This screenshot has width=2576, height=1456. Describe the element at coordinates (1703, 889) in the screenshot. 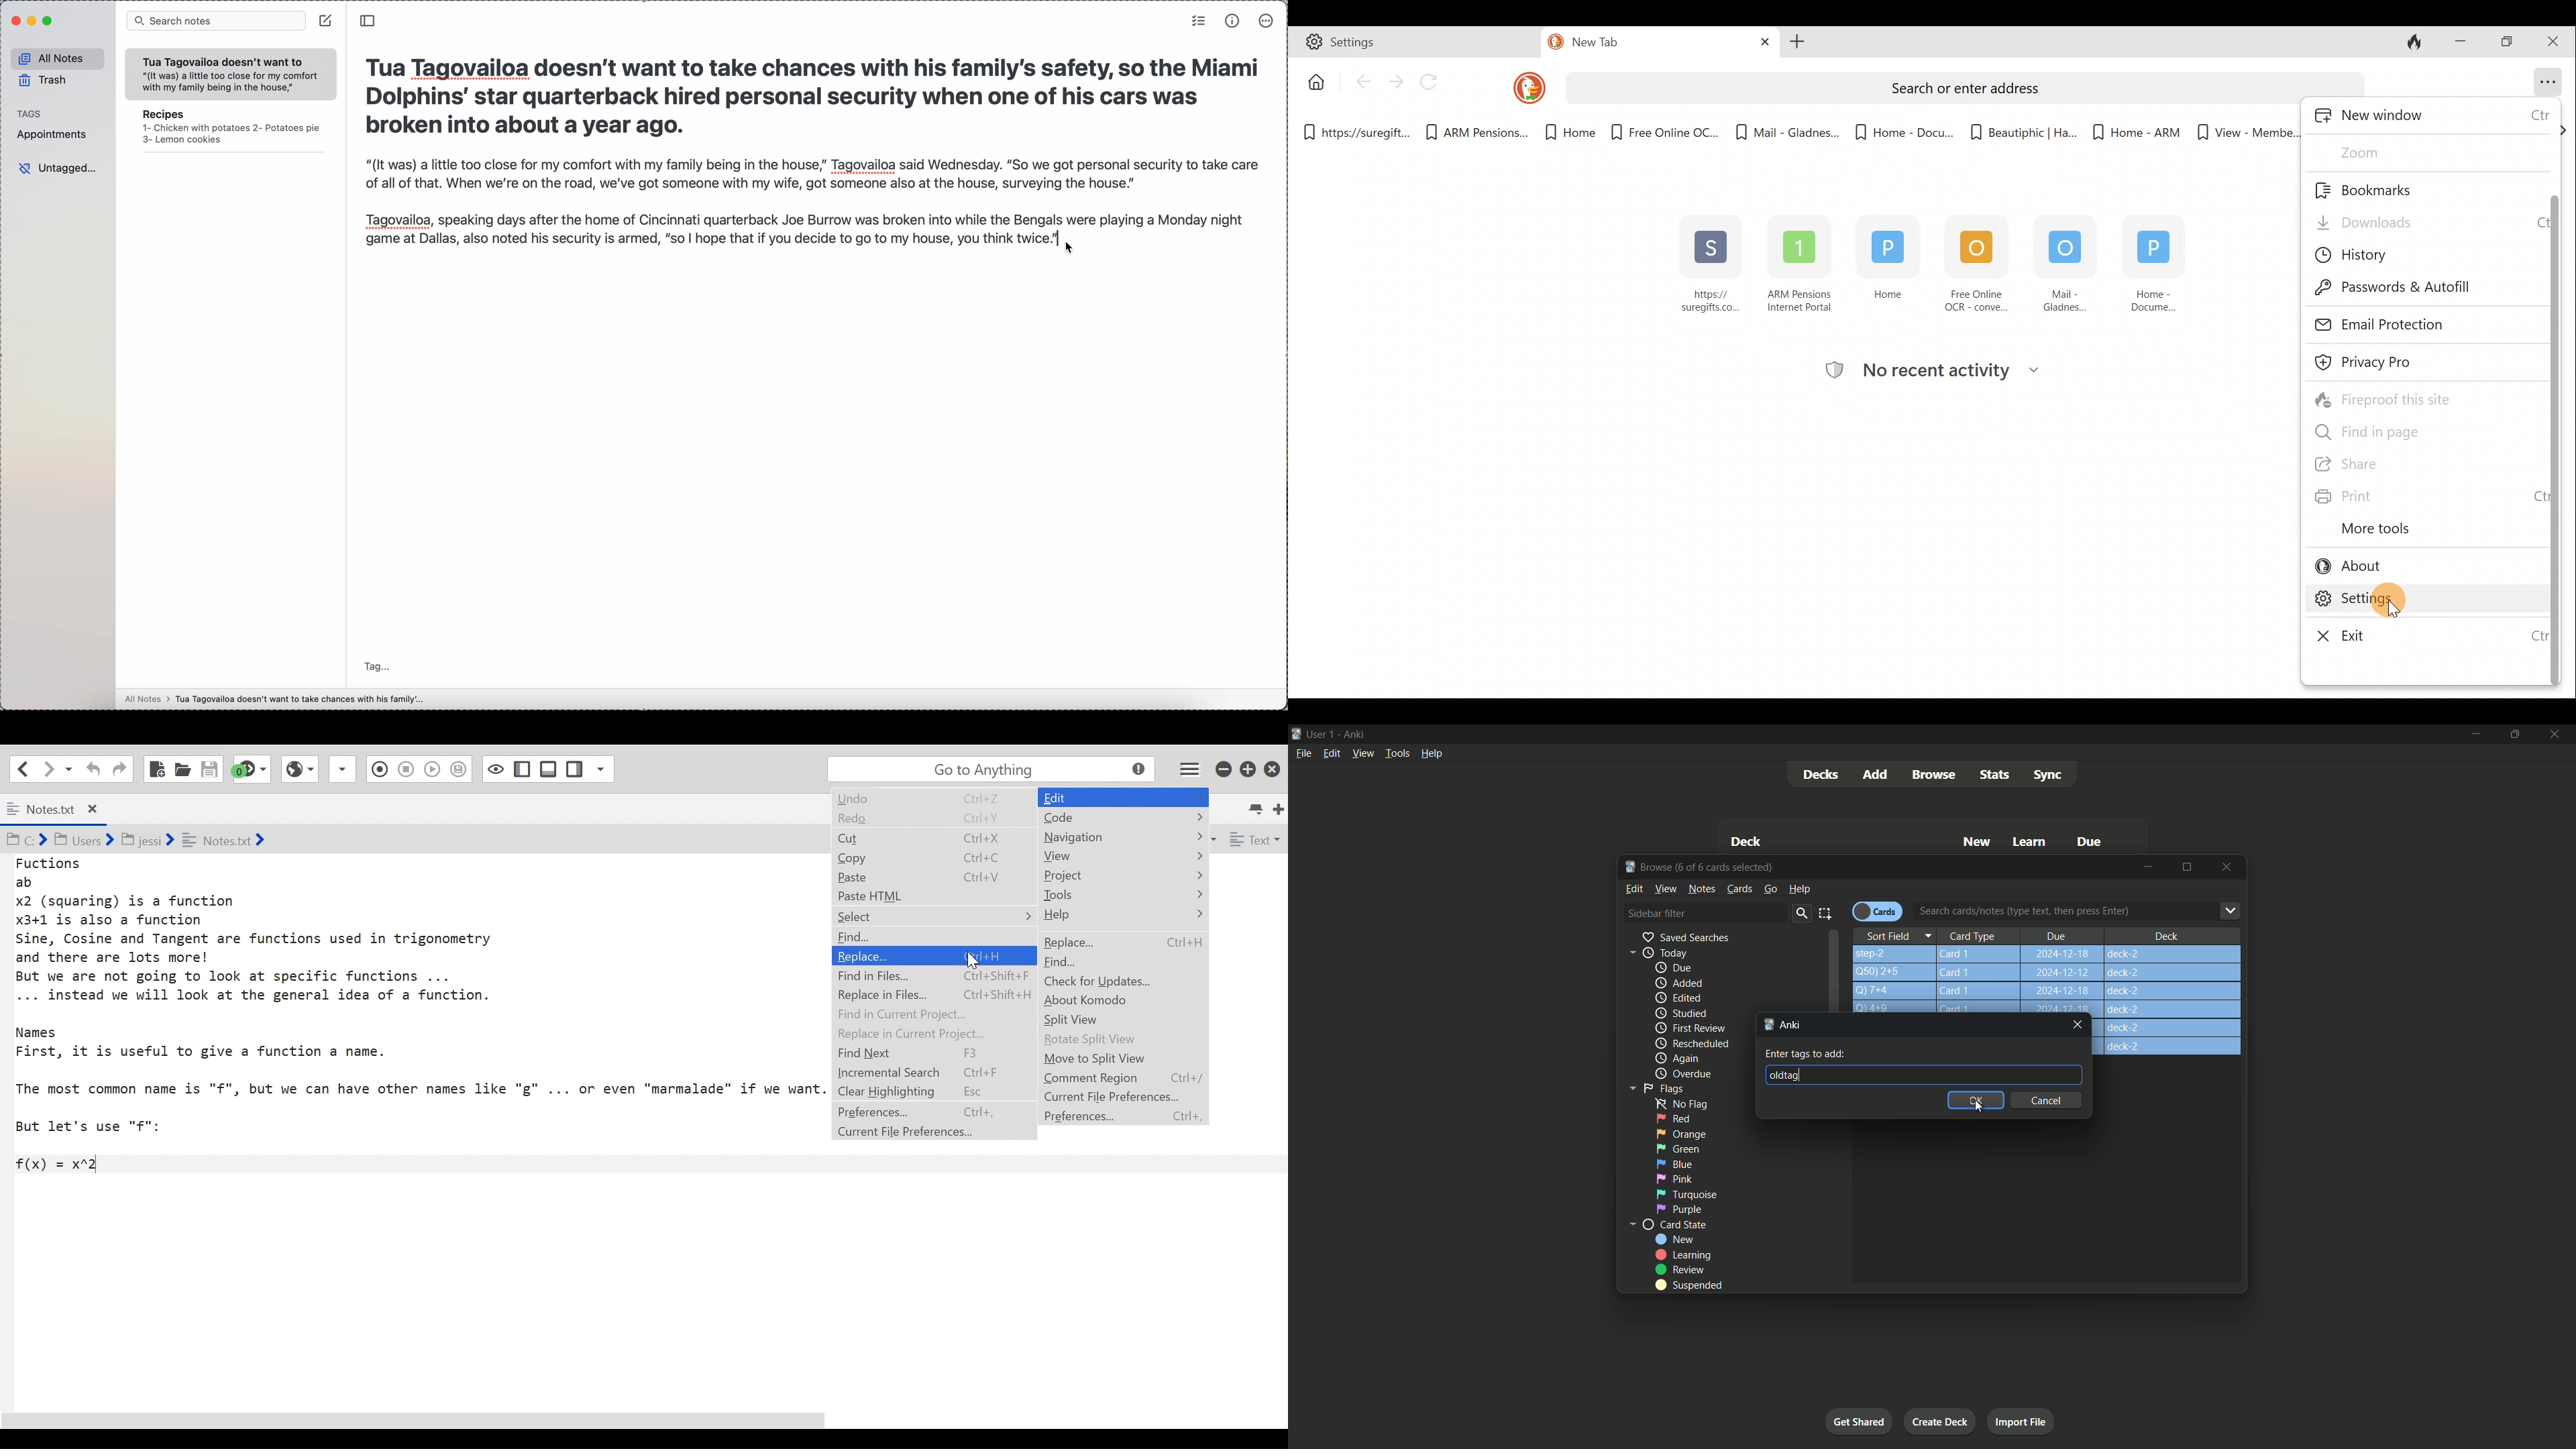

I see `Notes` at that location.